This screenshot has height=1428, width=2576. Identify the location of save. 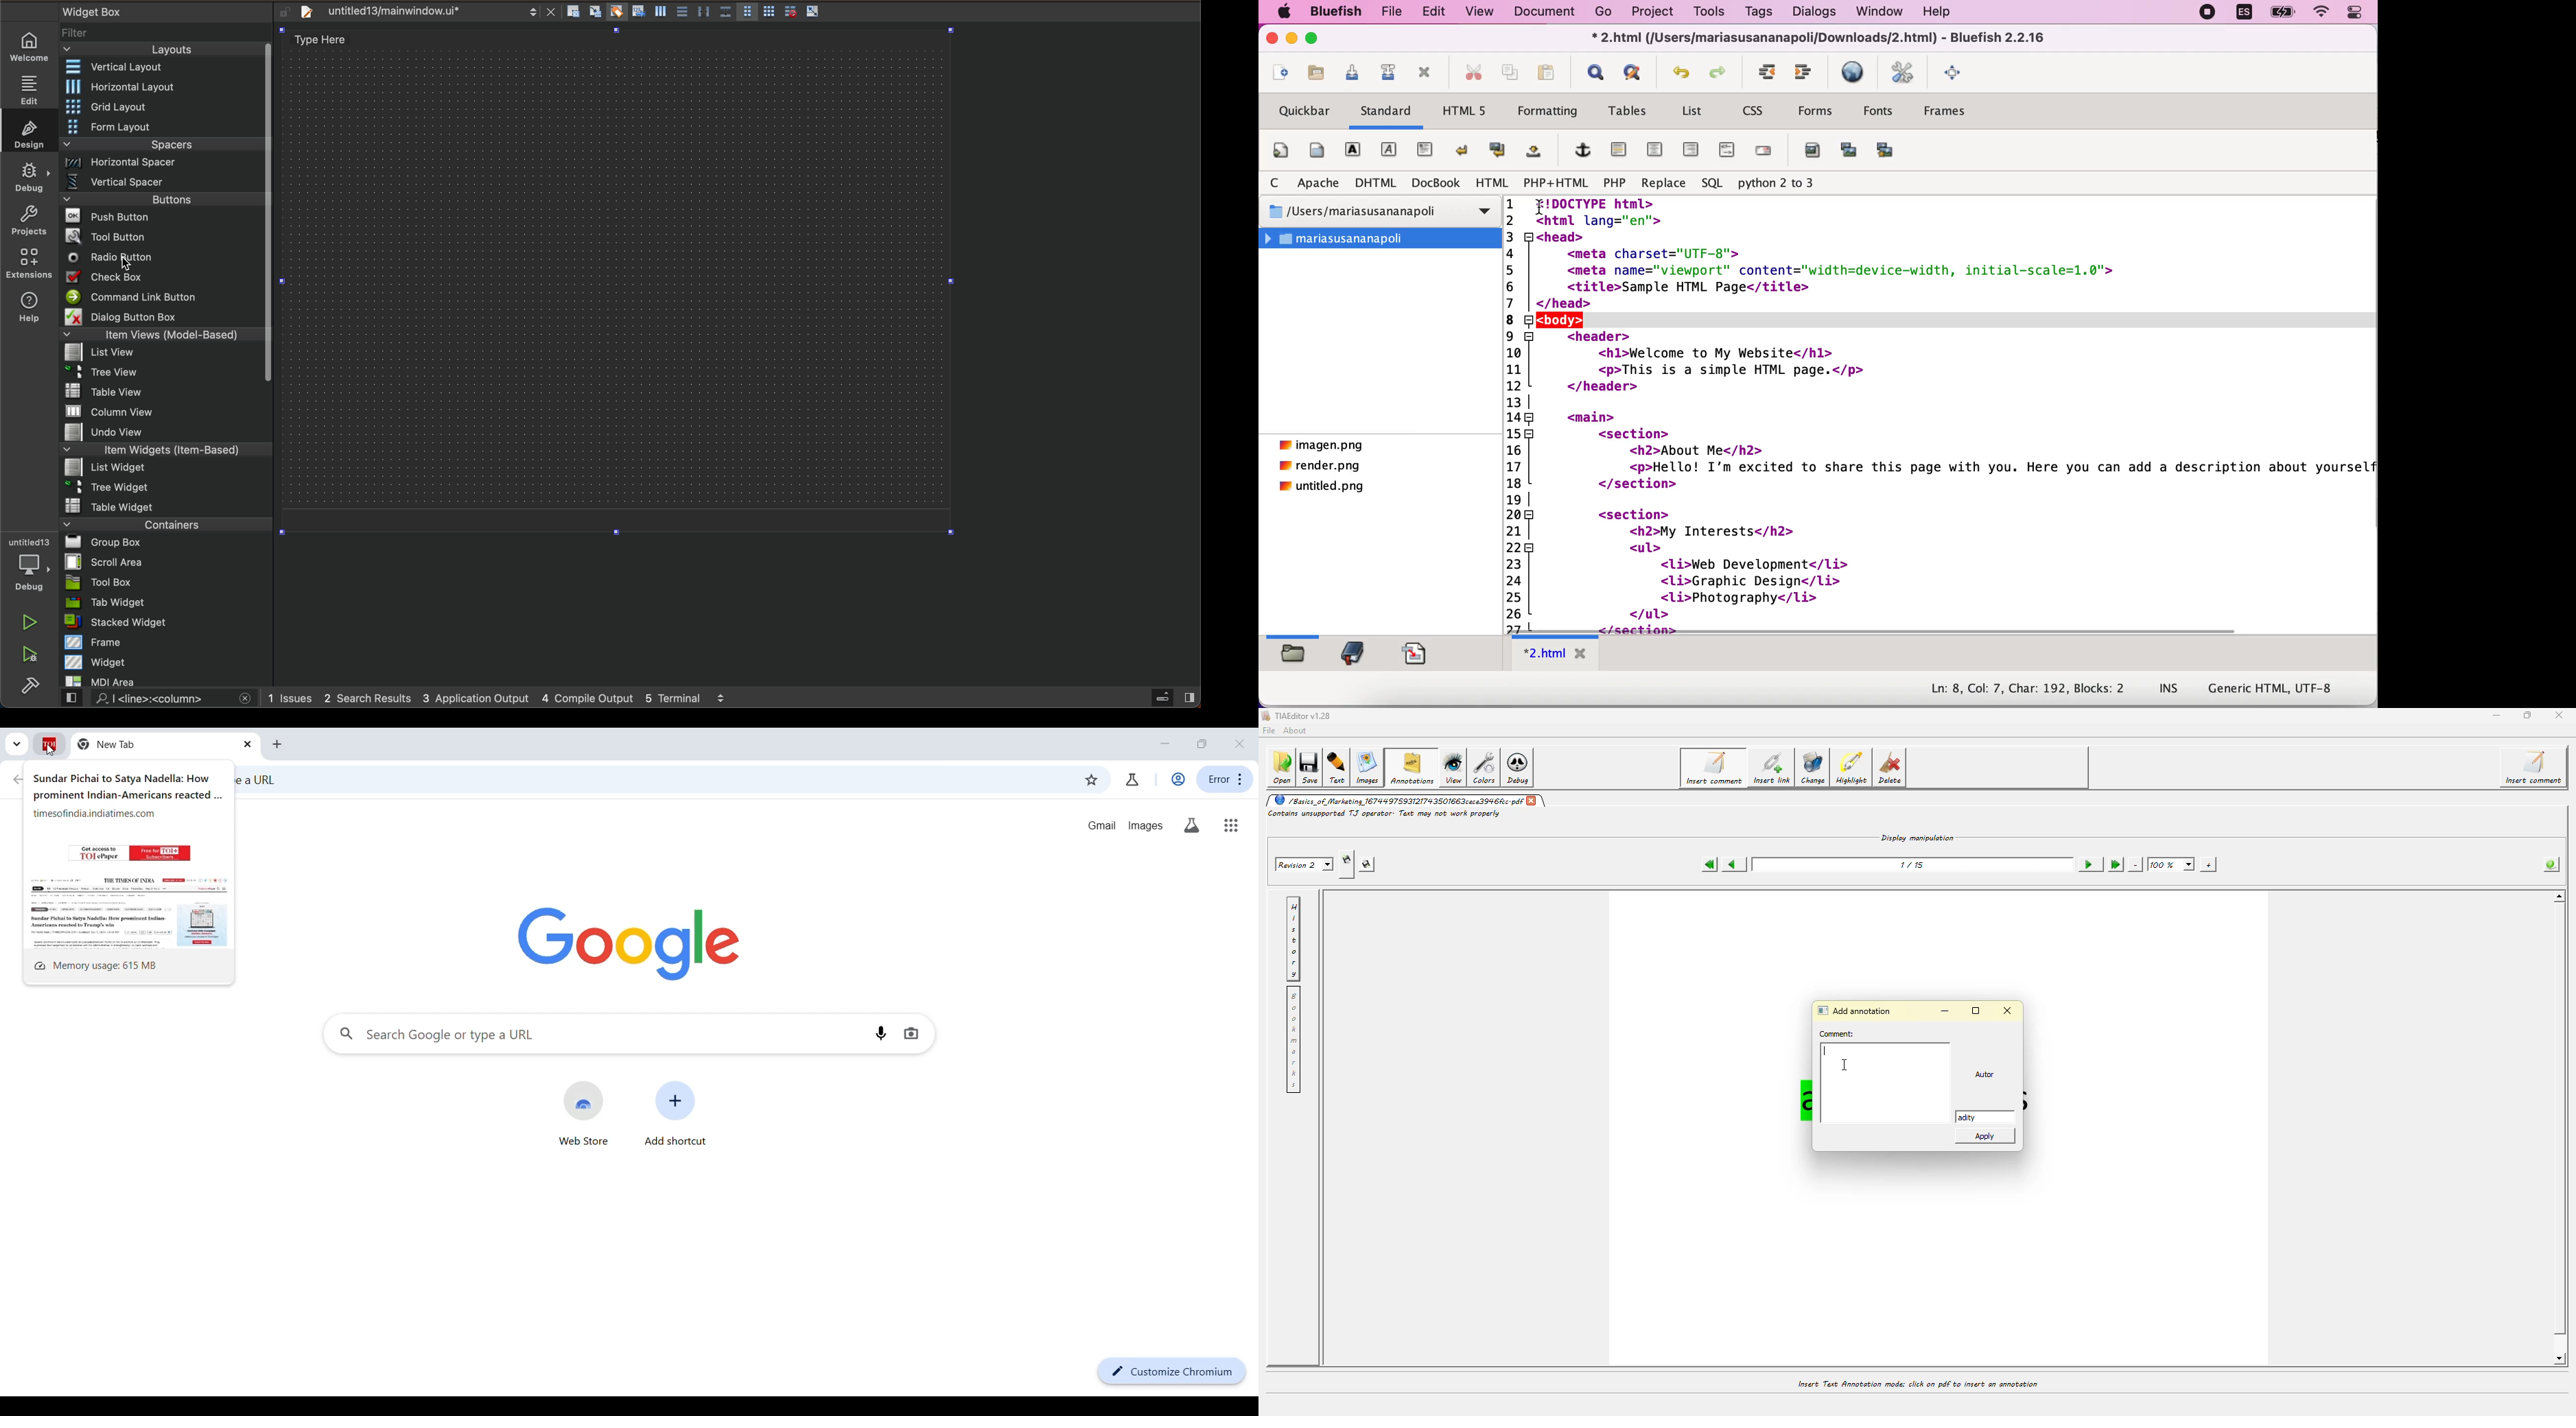
(1354, 73).